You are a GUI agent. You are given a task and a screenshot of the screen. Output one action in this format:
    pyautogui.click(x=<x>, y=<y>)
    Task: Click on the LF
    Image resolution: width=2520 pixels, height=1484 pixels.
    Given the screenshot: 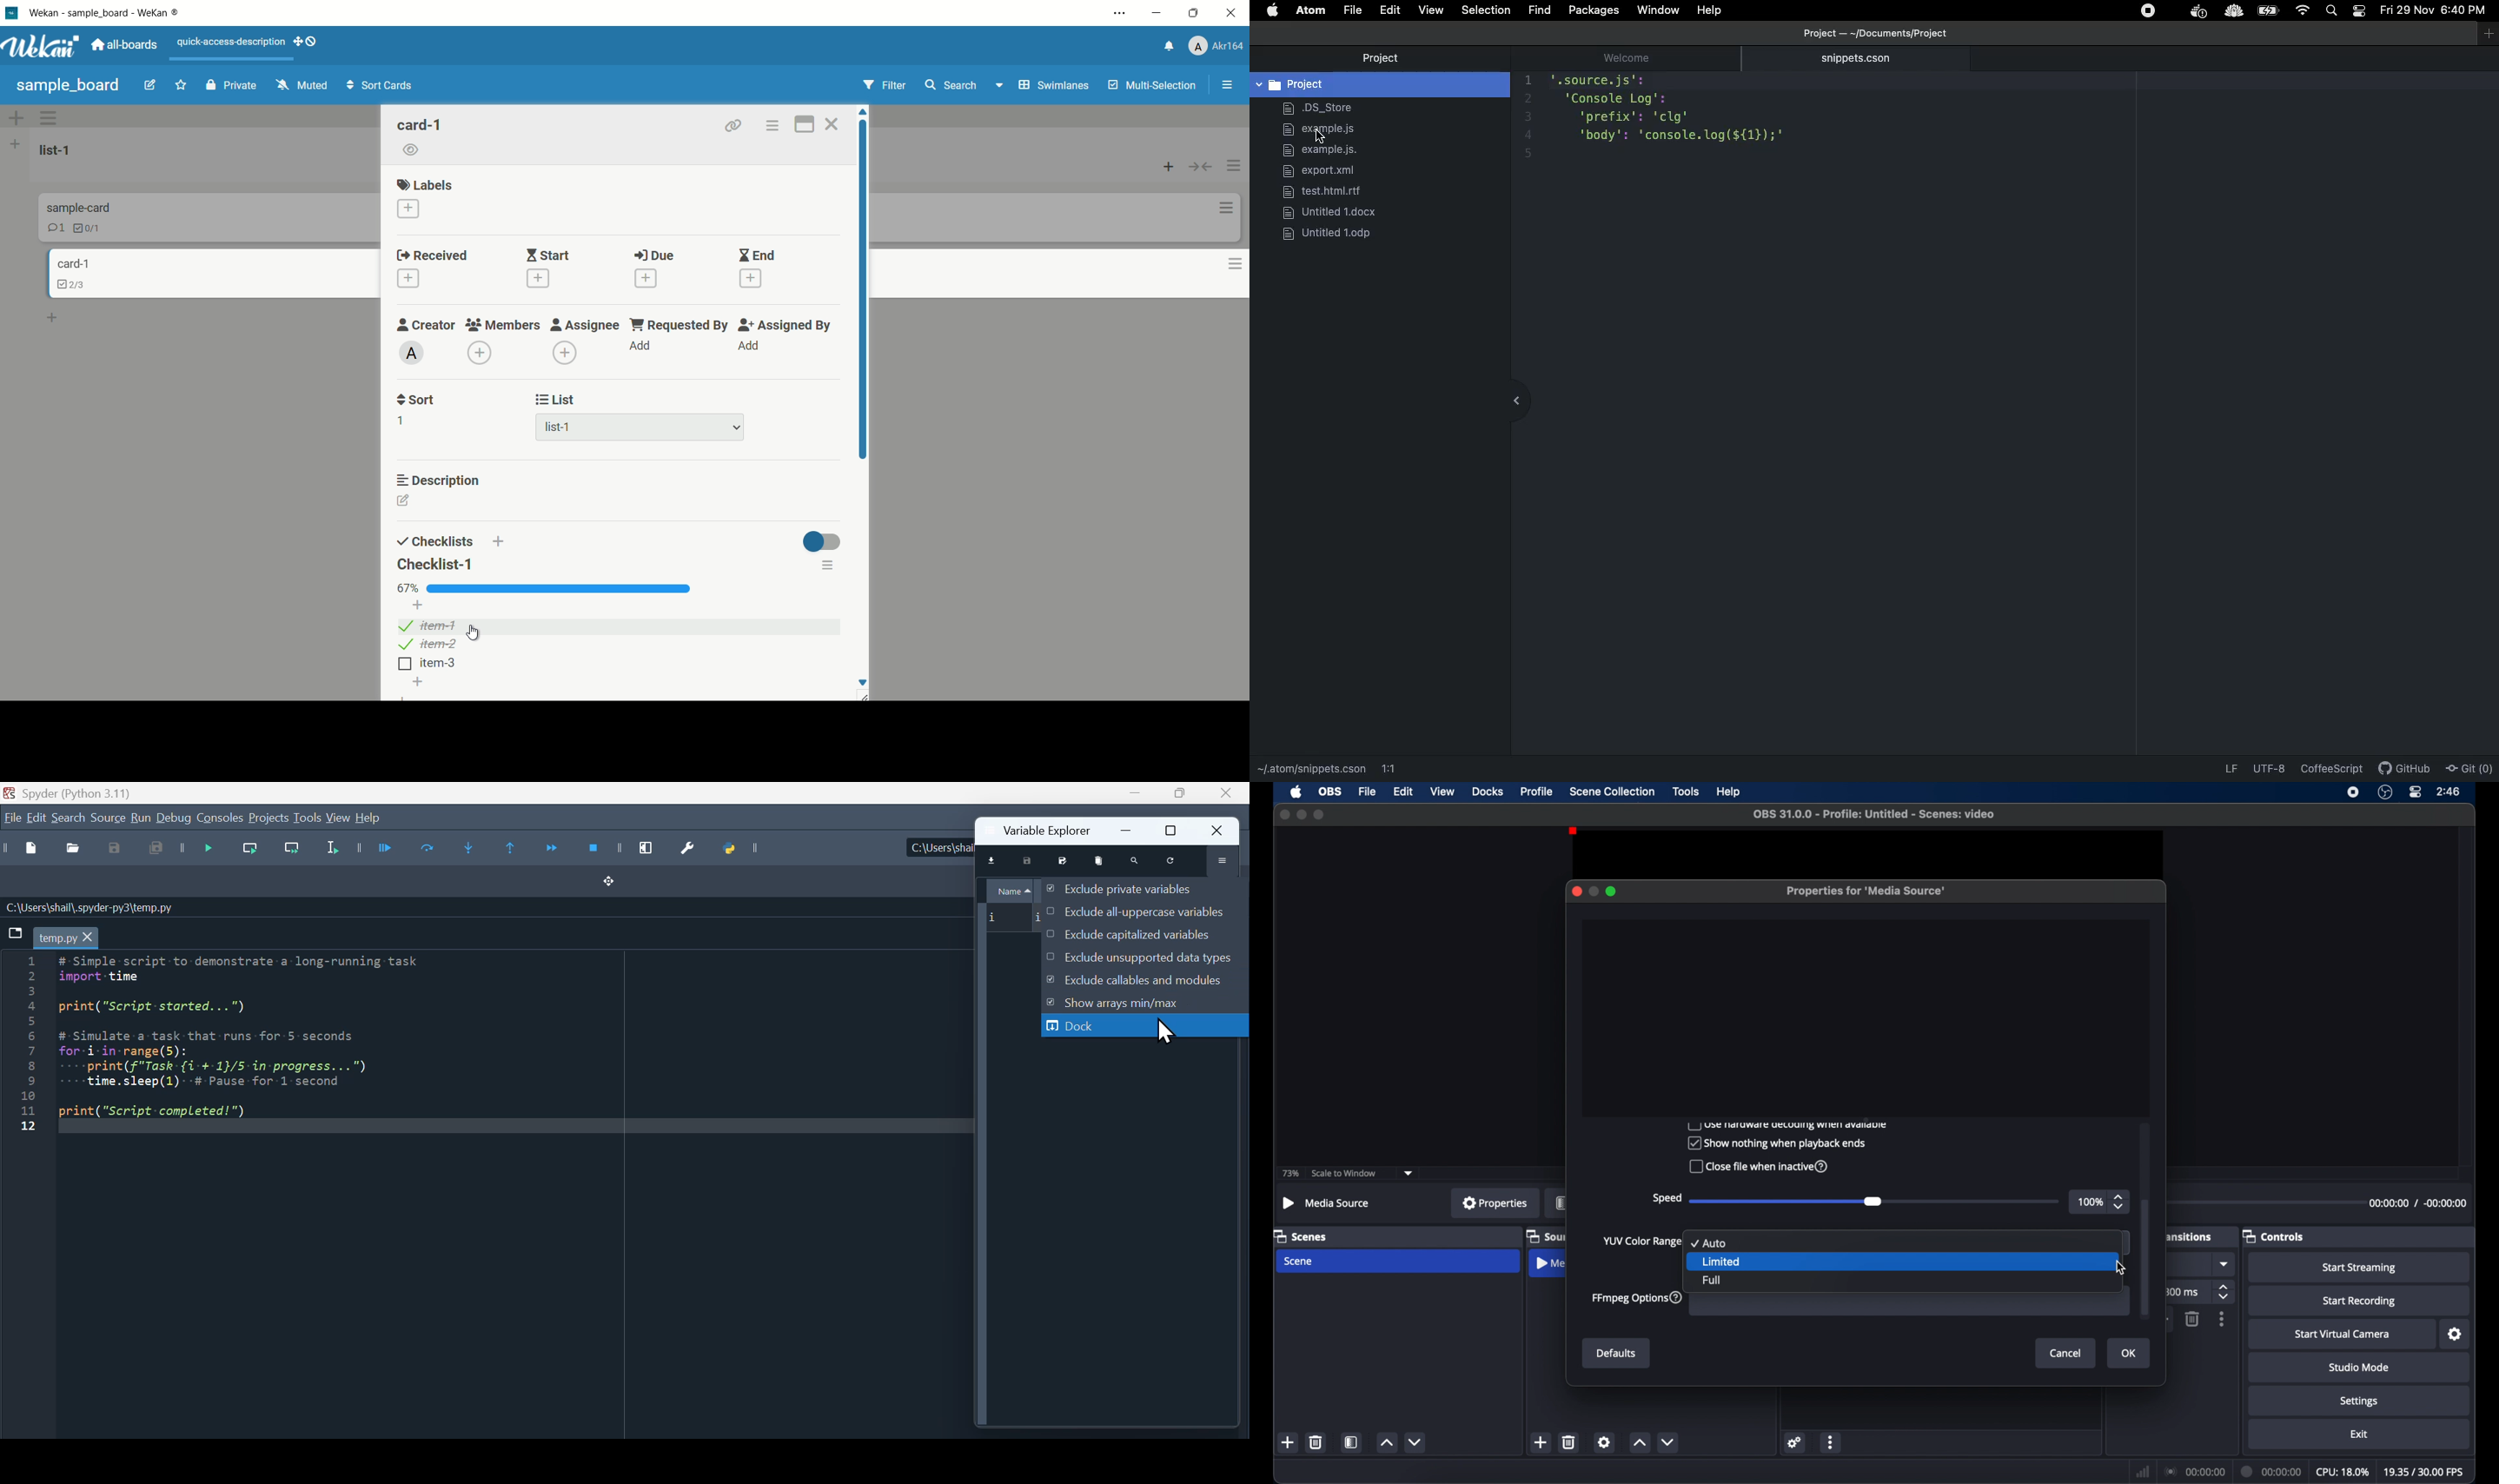 What is the action you would take?
    pyautogui.click(x=2233, y=768)
    